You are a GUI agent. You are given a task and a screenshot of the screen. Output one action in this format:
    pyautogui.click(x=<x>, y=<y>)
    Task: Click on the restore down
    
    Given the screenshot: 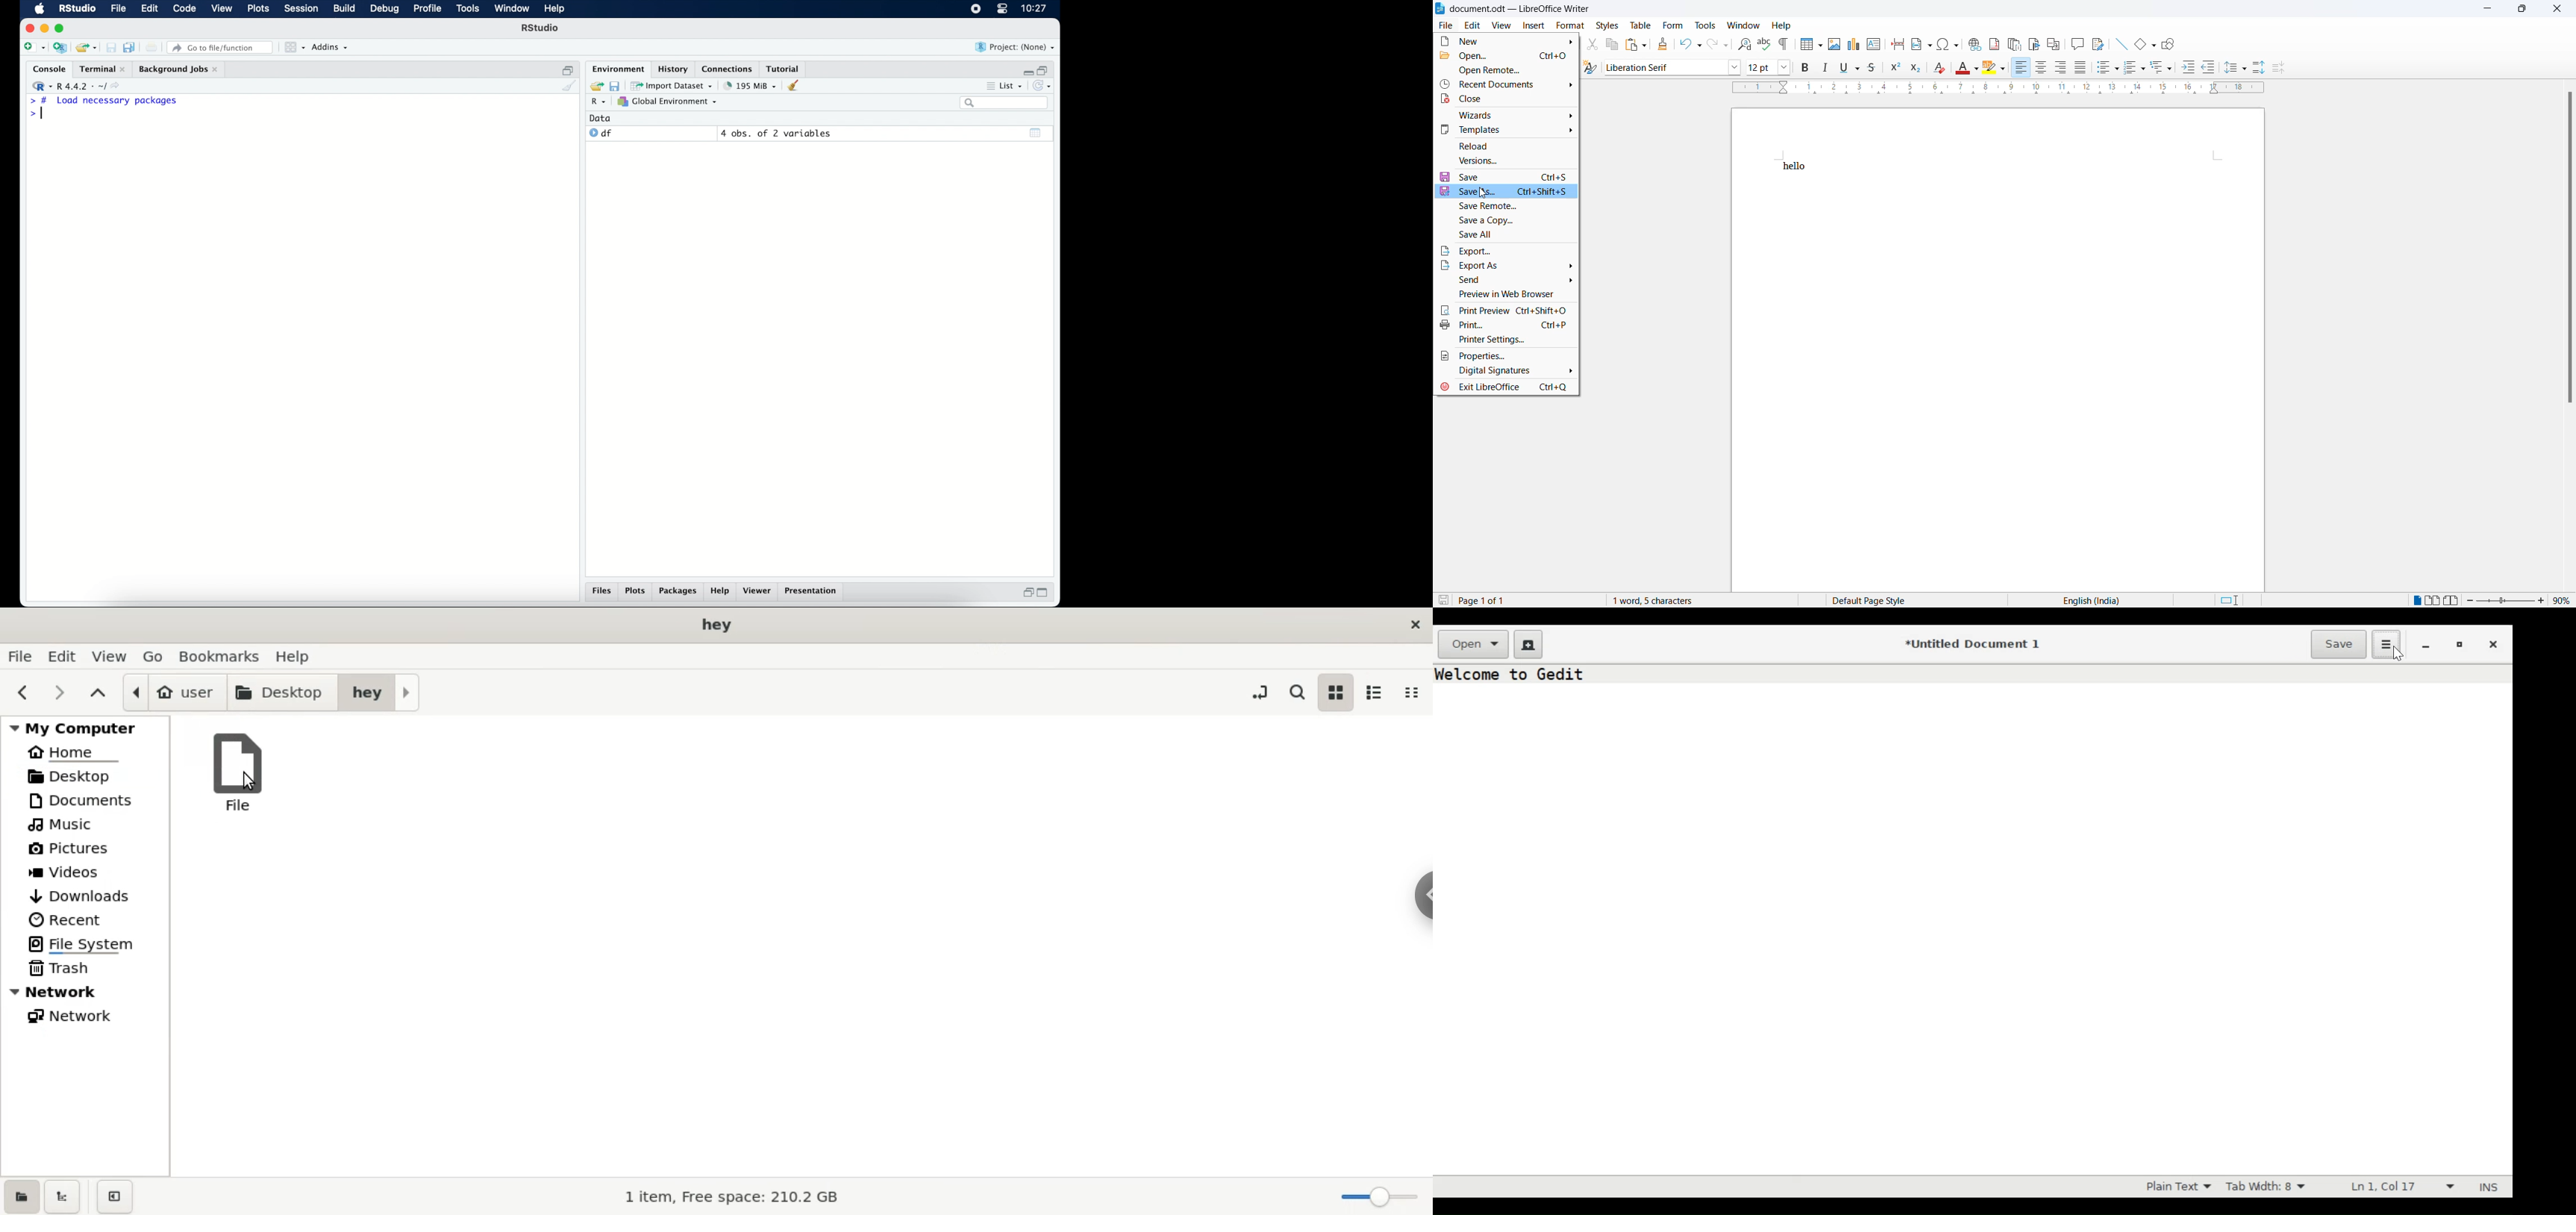 What is the action you would take?
    pyautogui.click(x=1045, y=69)
    